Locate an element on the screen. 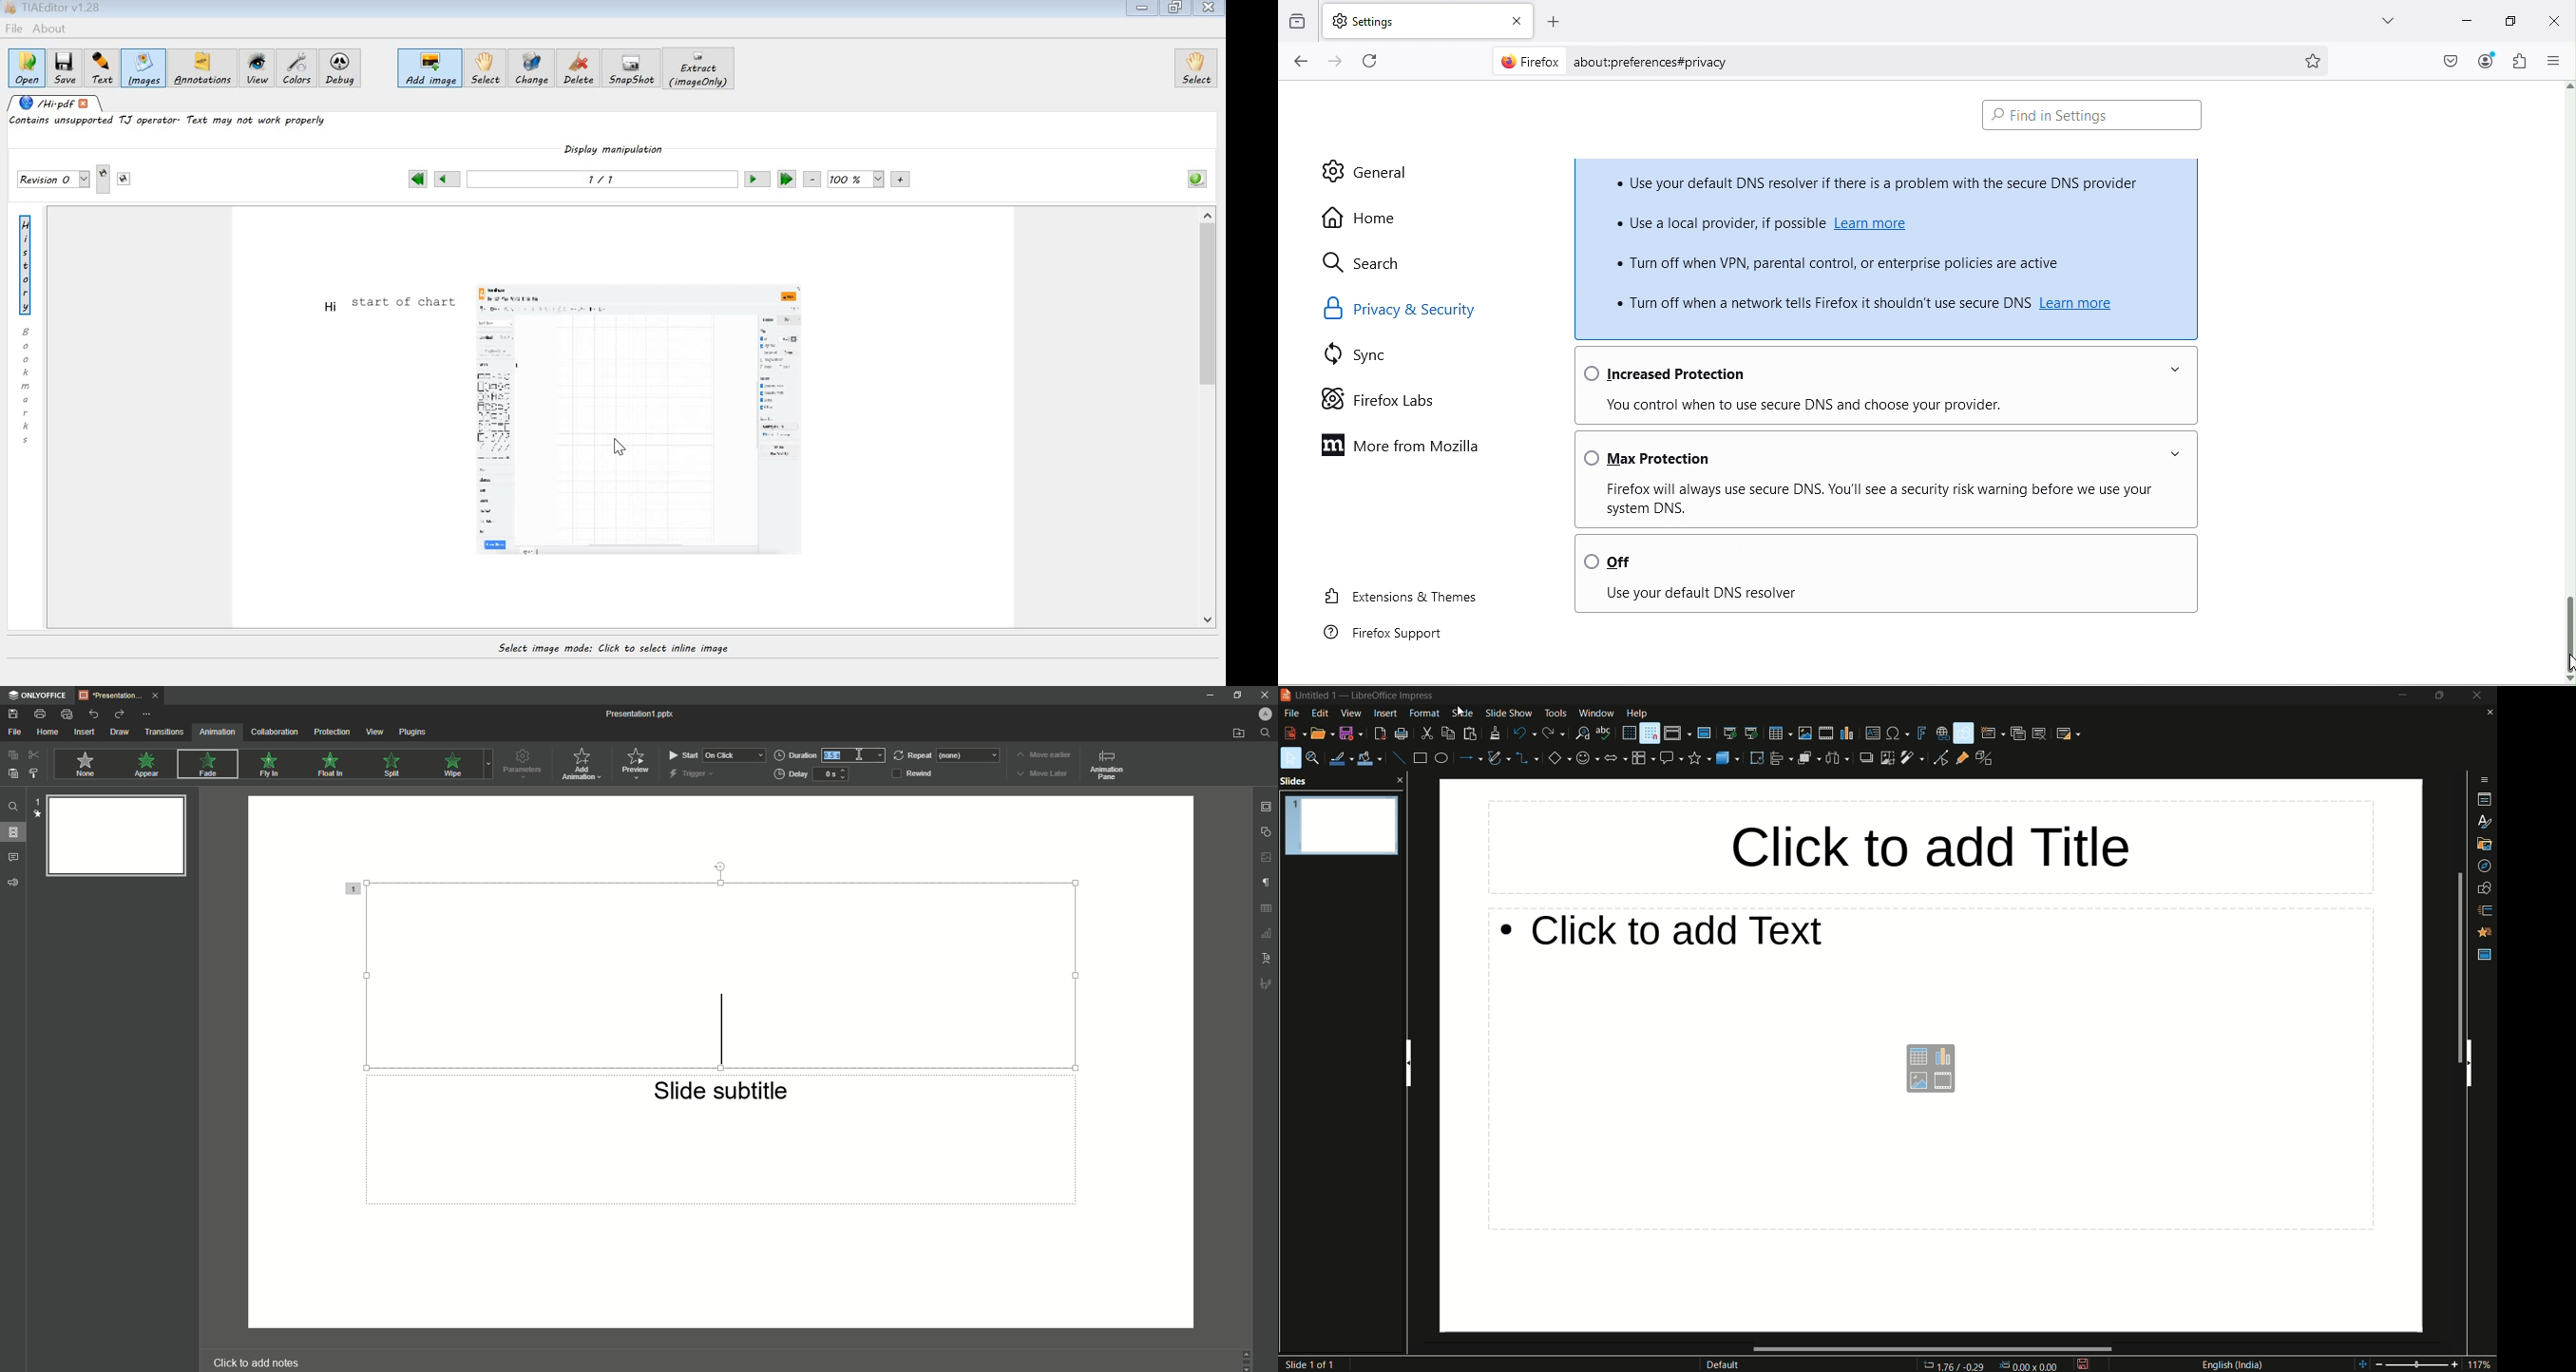 The height and width of the screenshot is (1372, 2576). 3d objects is located at coordinates (1728, 758).